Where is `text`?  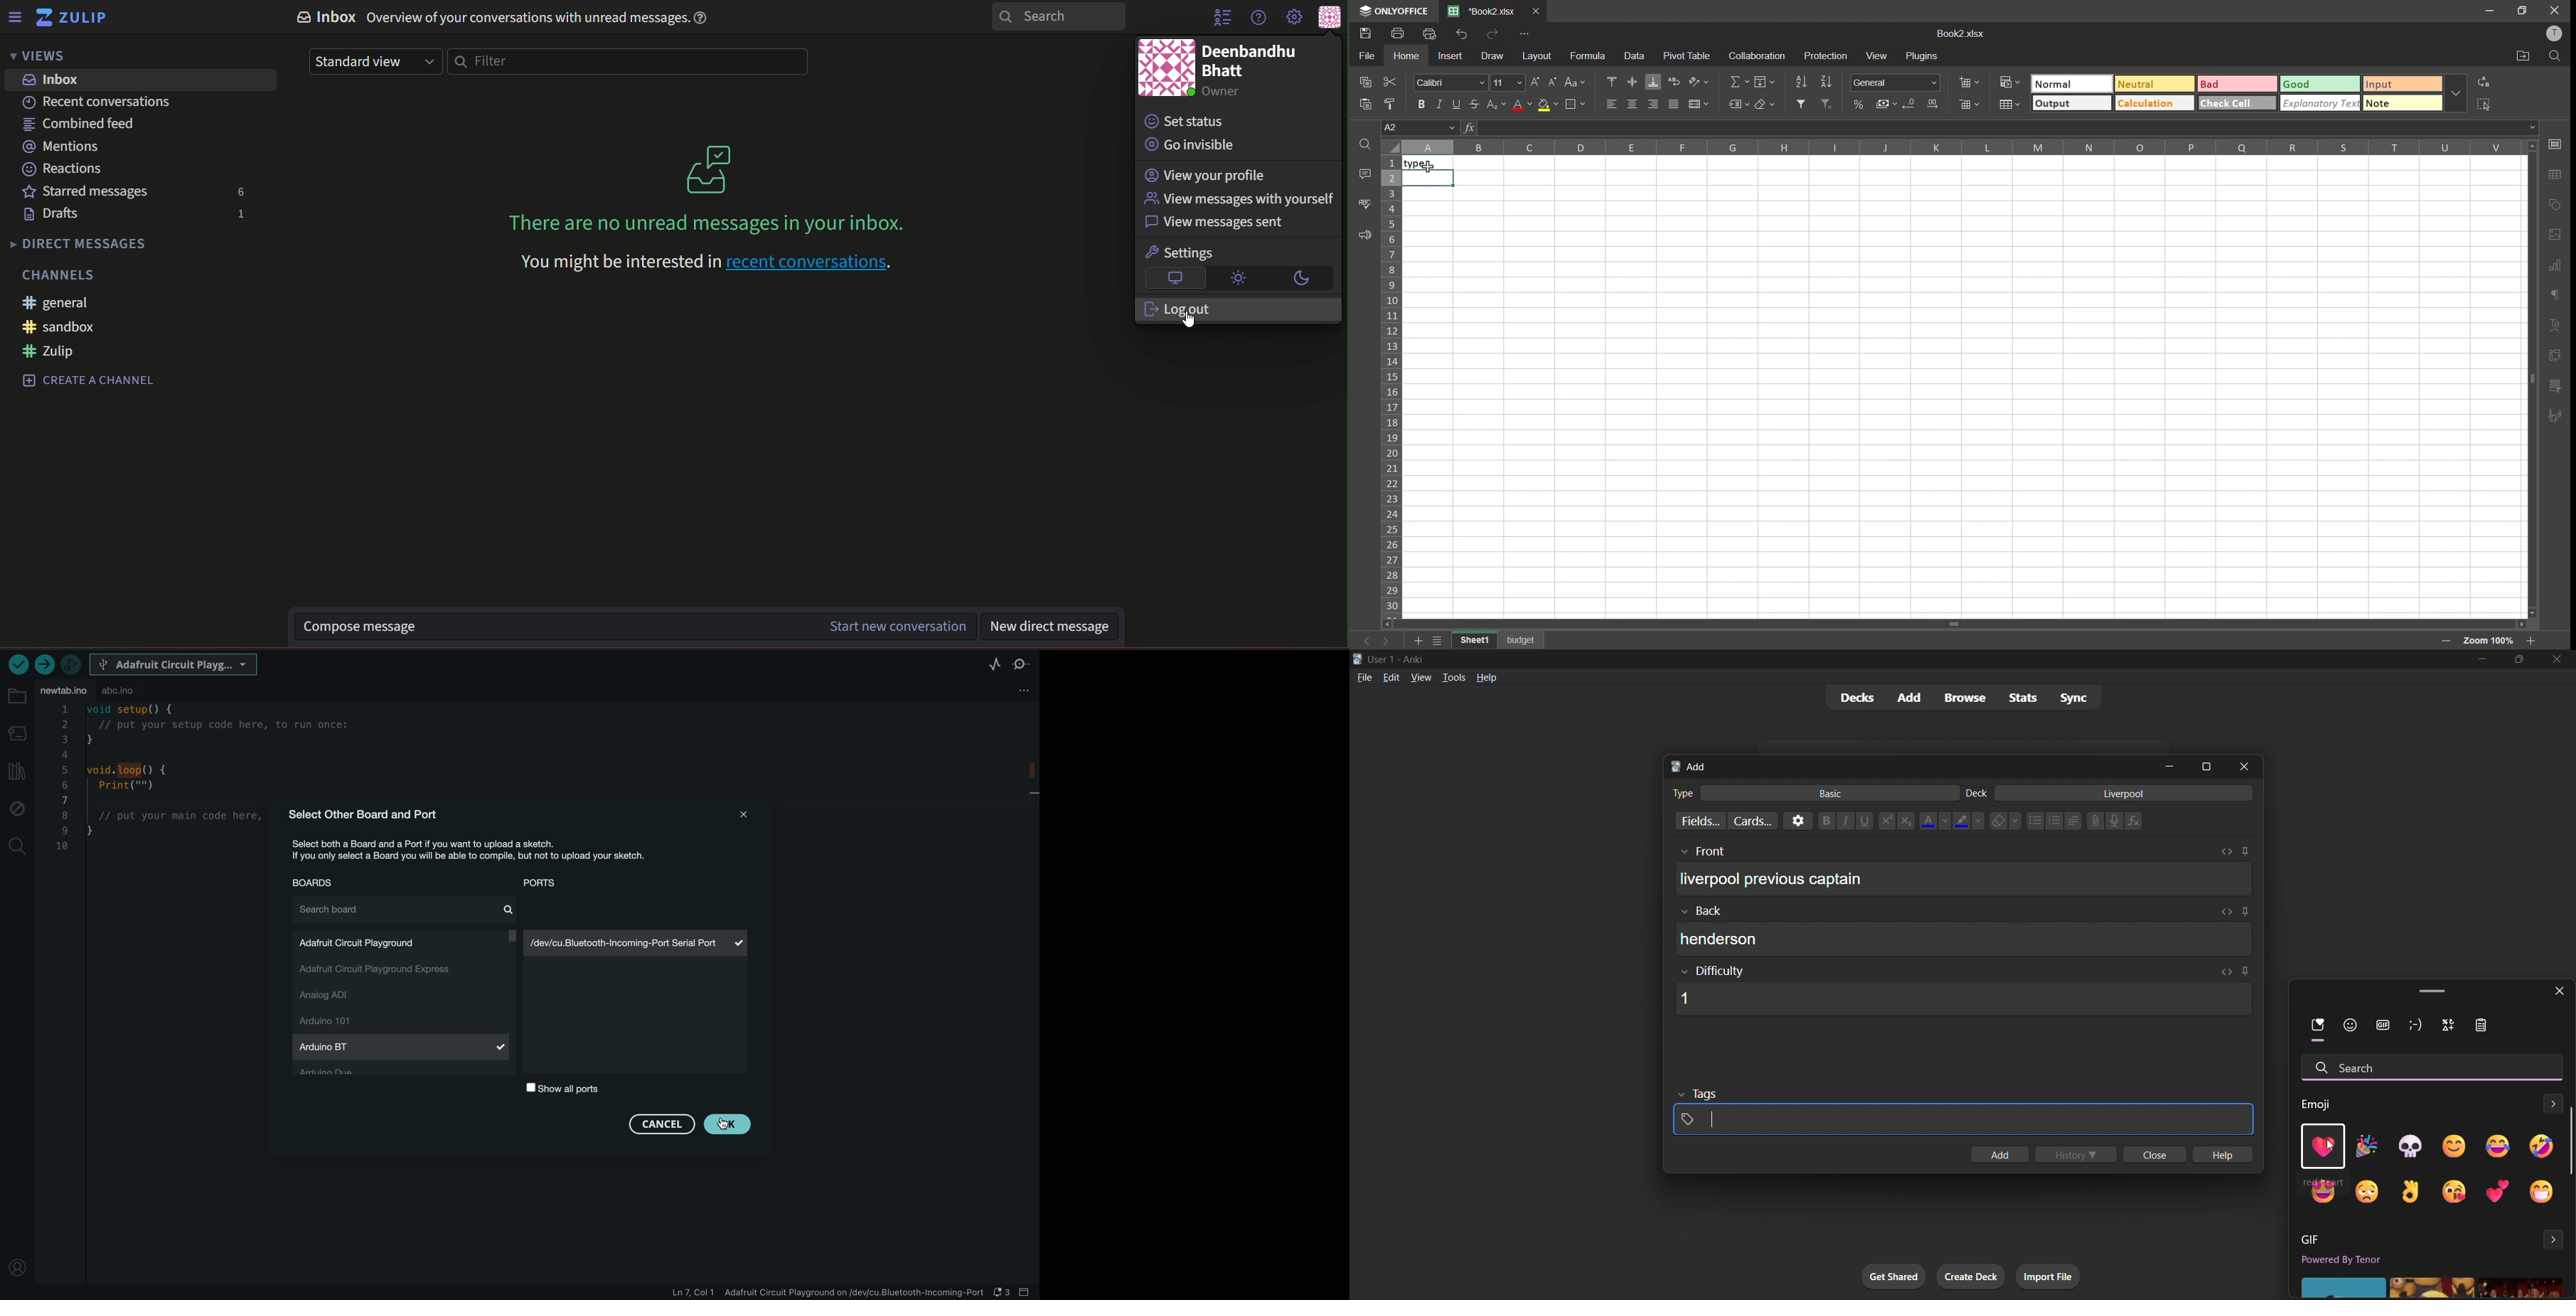
text is located at coordinates (1054, 626).